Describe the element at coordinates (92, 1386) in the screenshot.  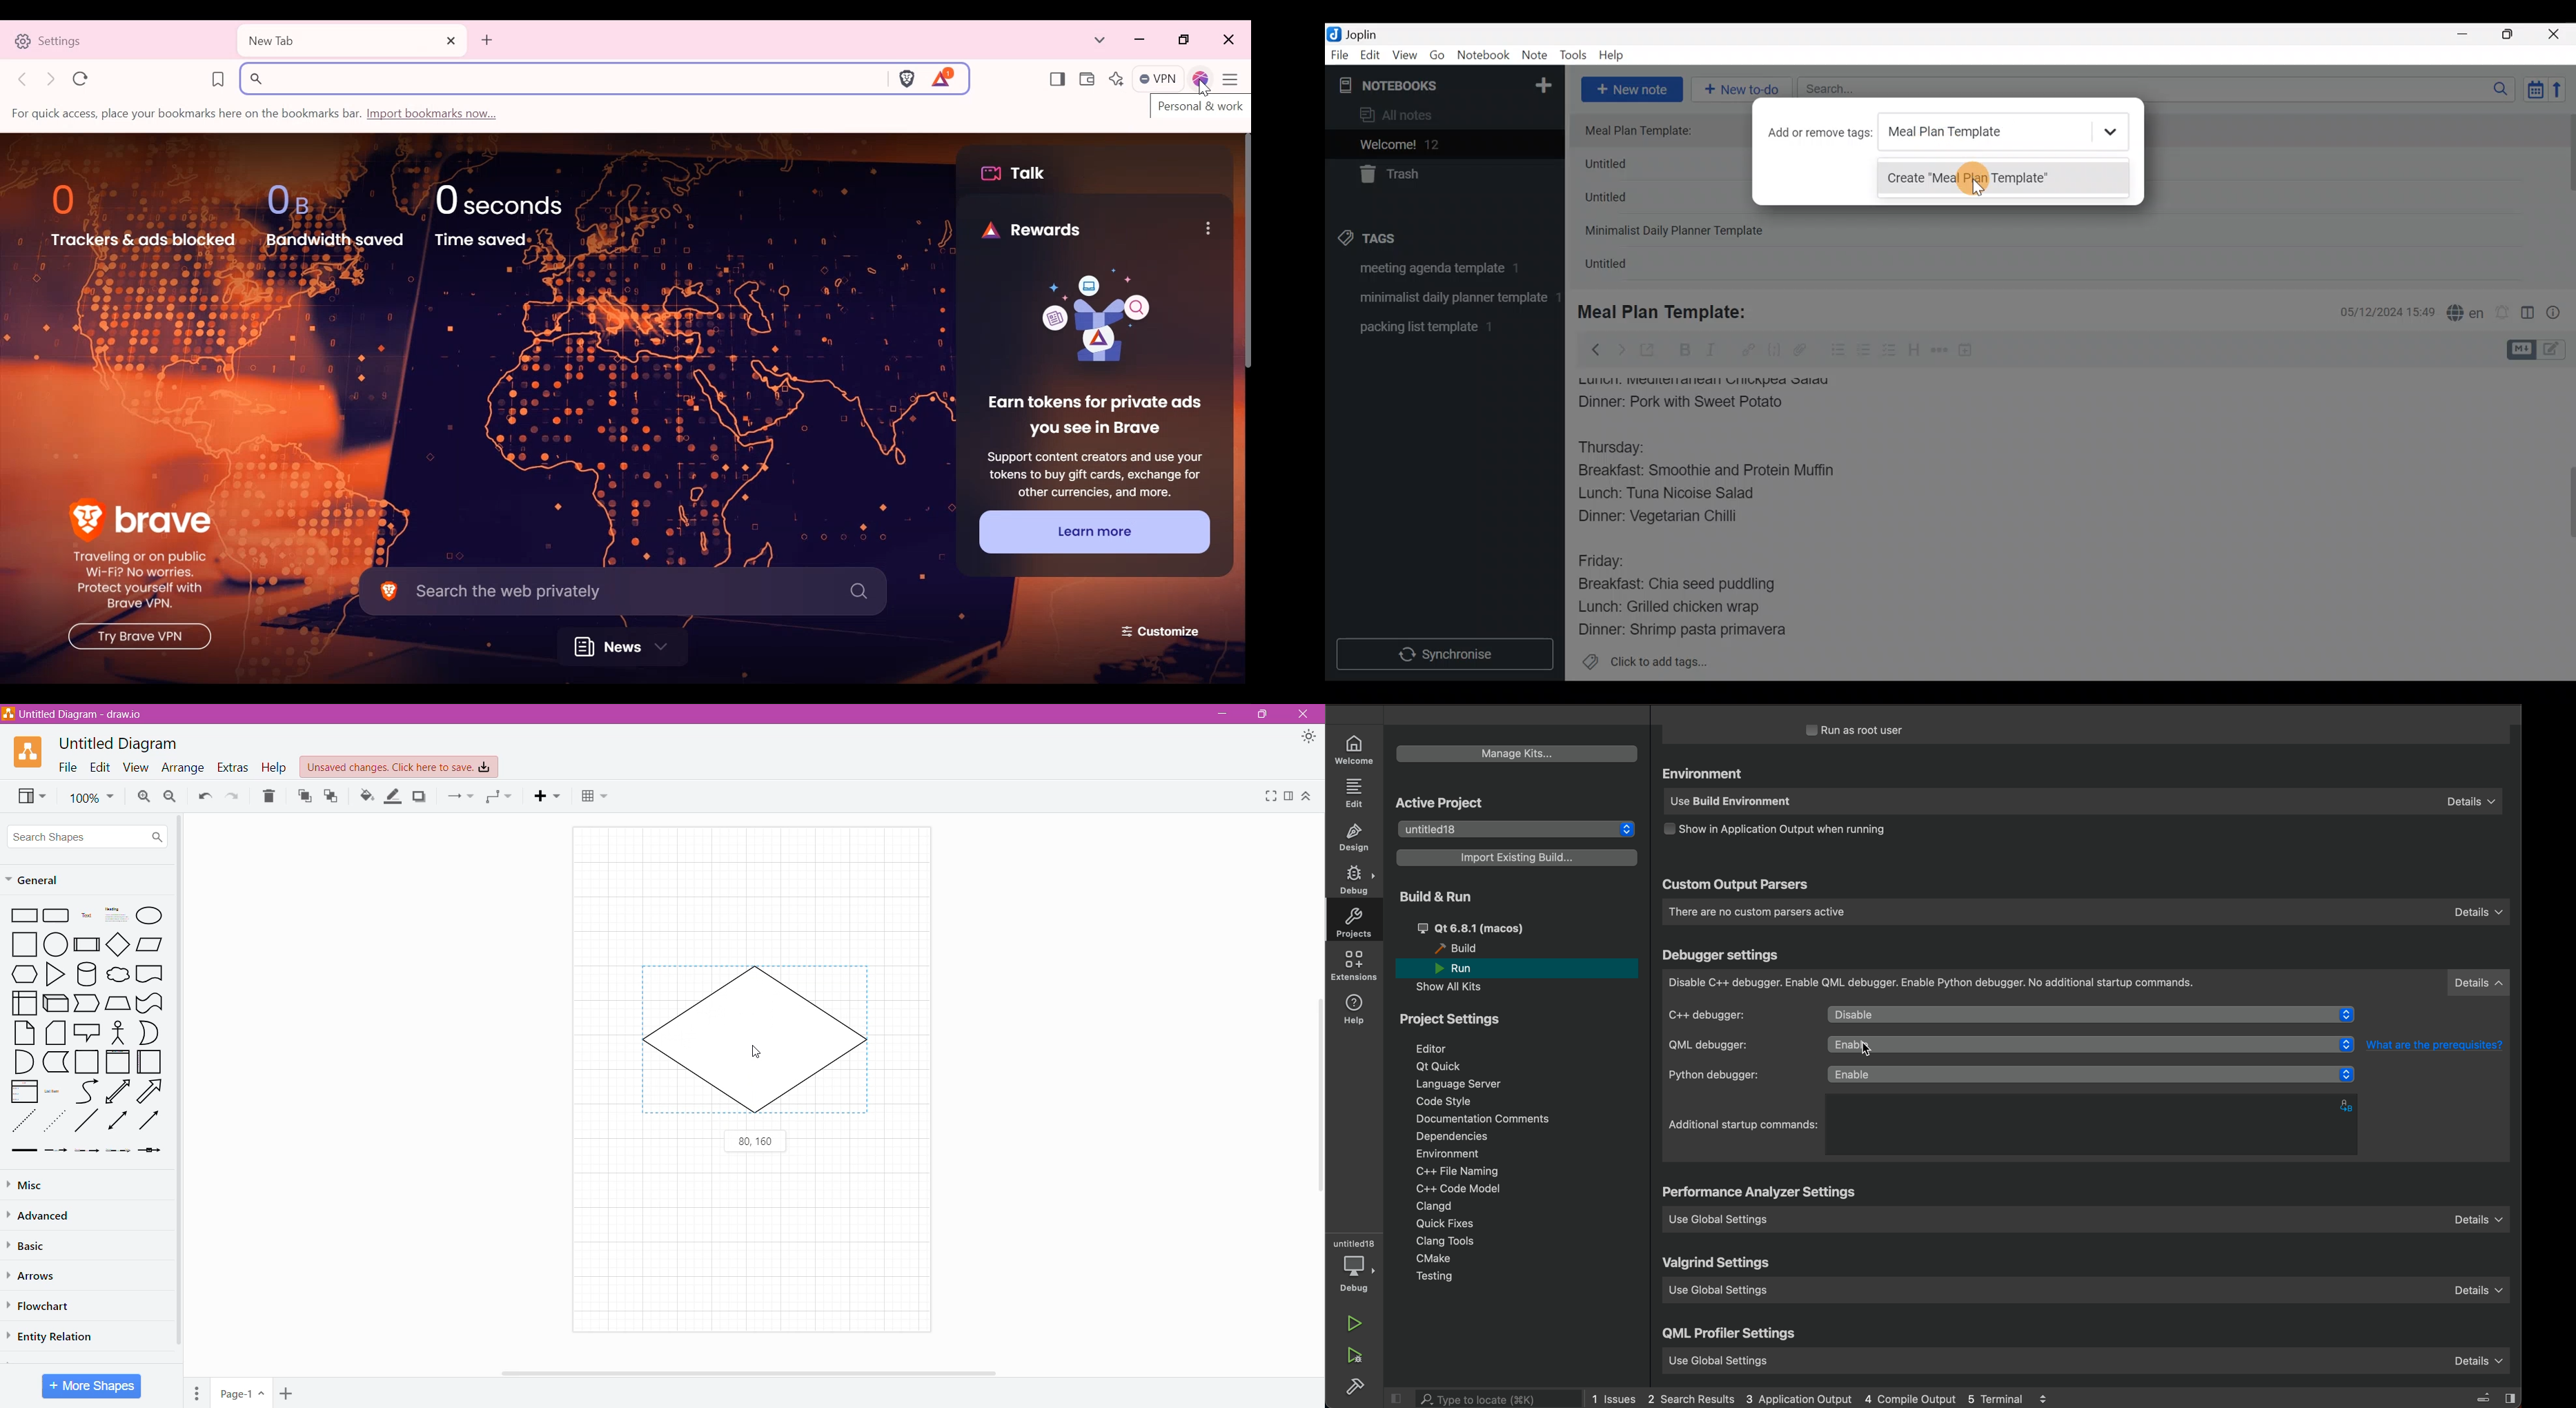
I see `More Shapes` at that location.